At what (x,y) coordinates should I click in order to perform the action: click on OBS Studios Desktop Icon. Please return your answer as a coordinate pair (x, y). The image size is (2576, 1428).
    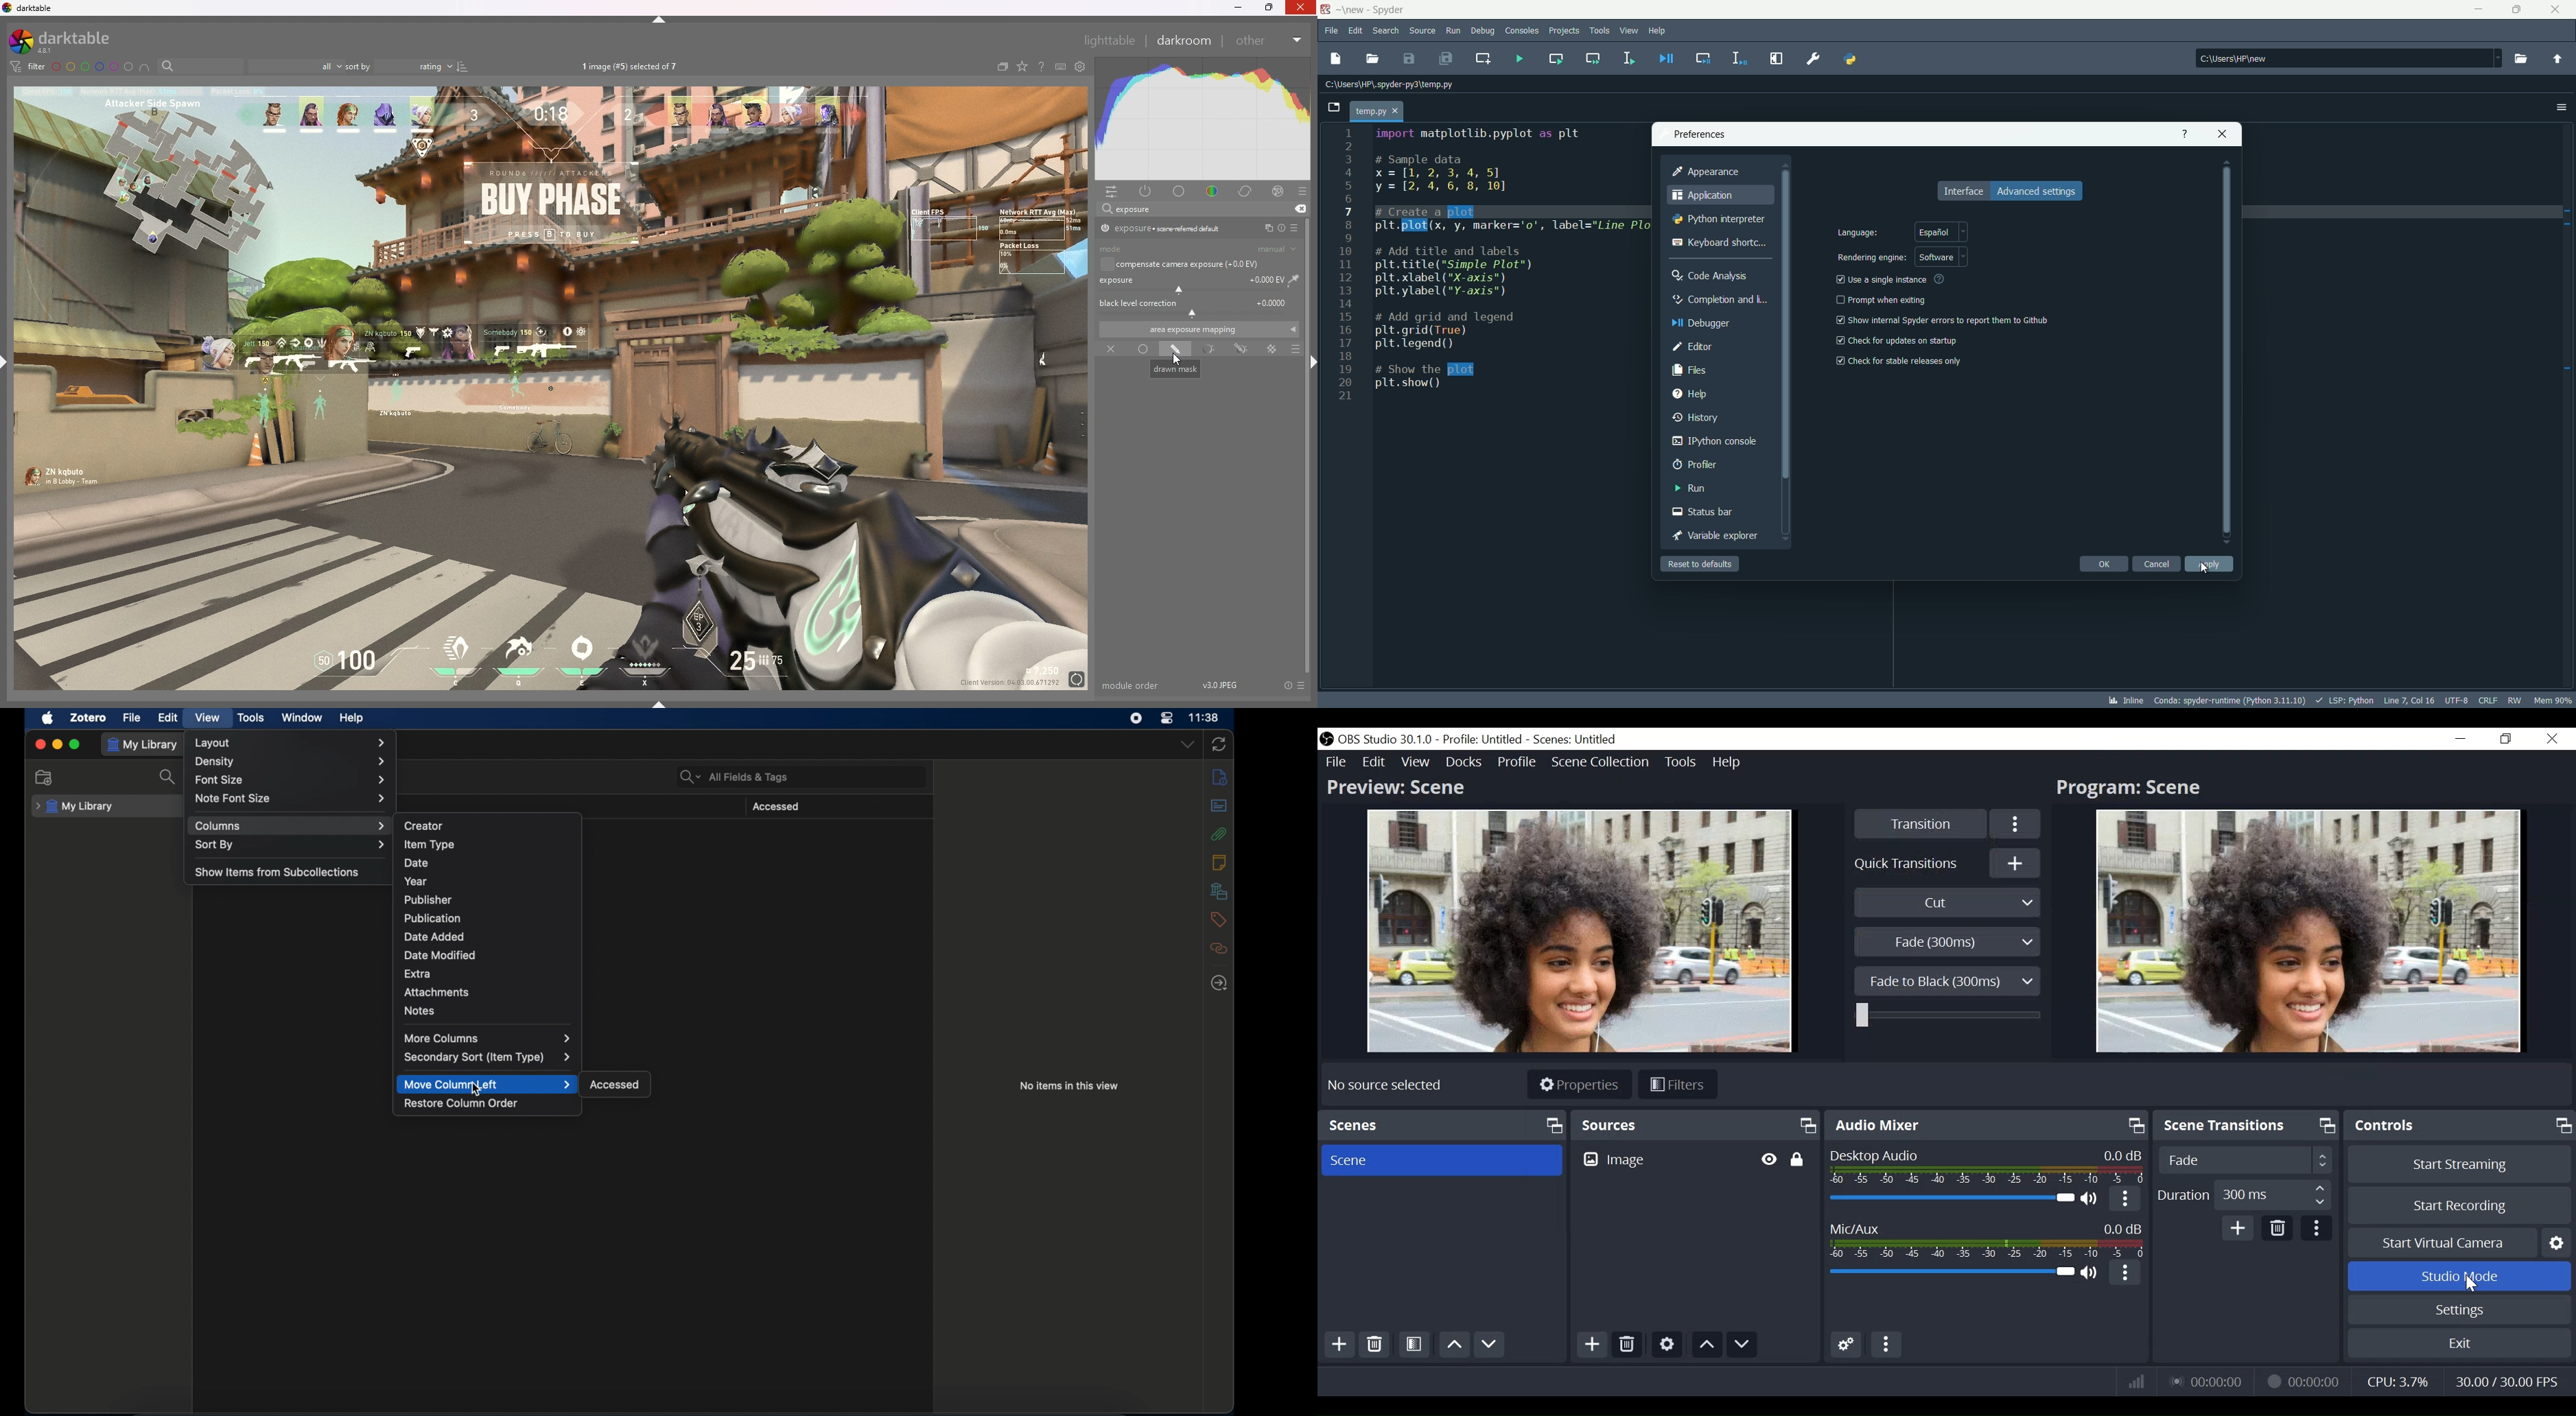
    Looking at the image, I should click on (1327, 738).